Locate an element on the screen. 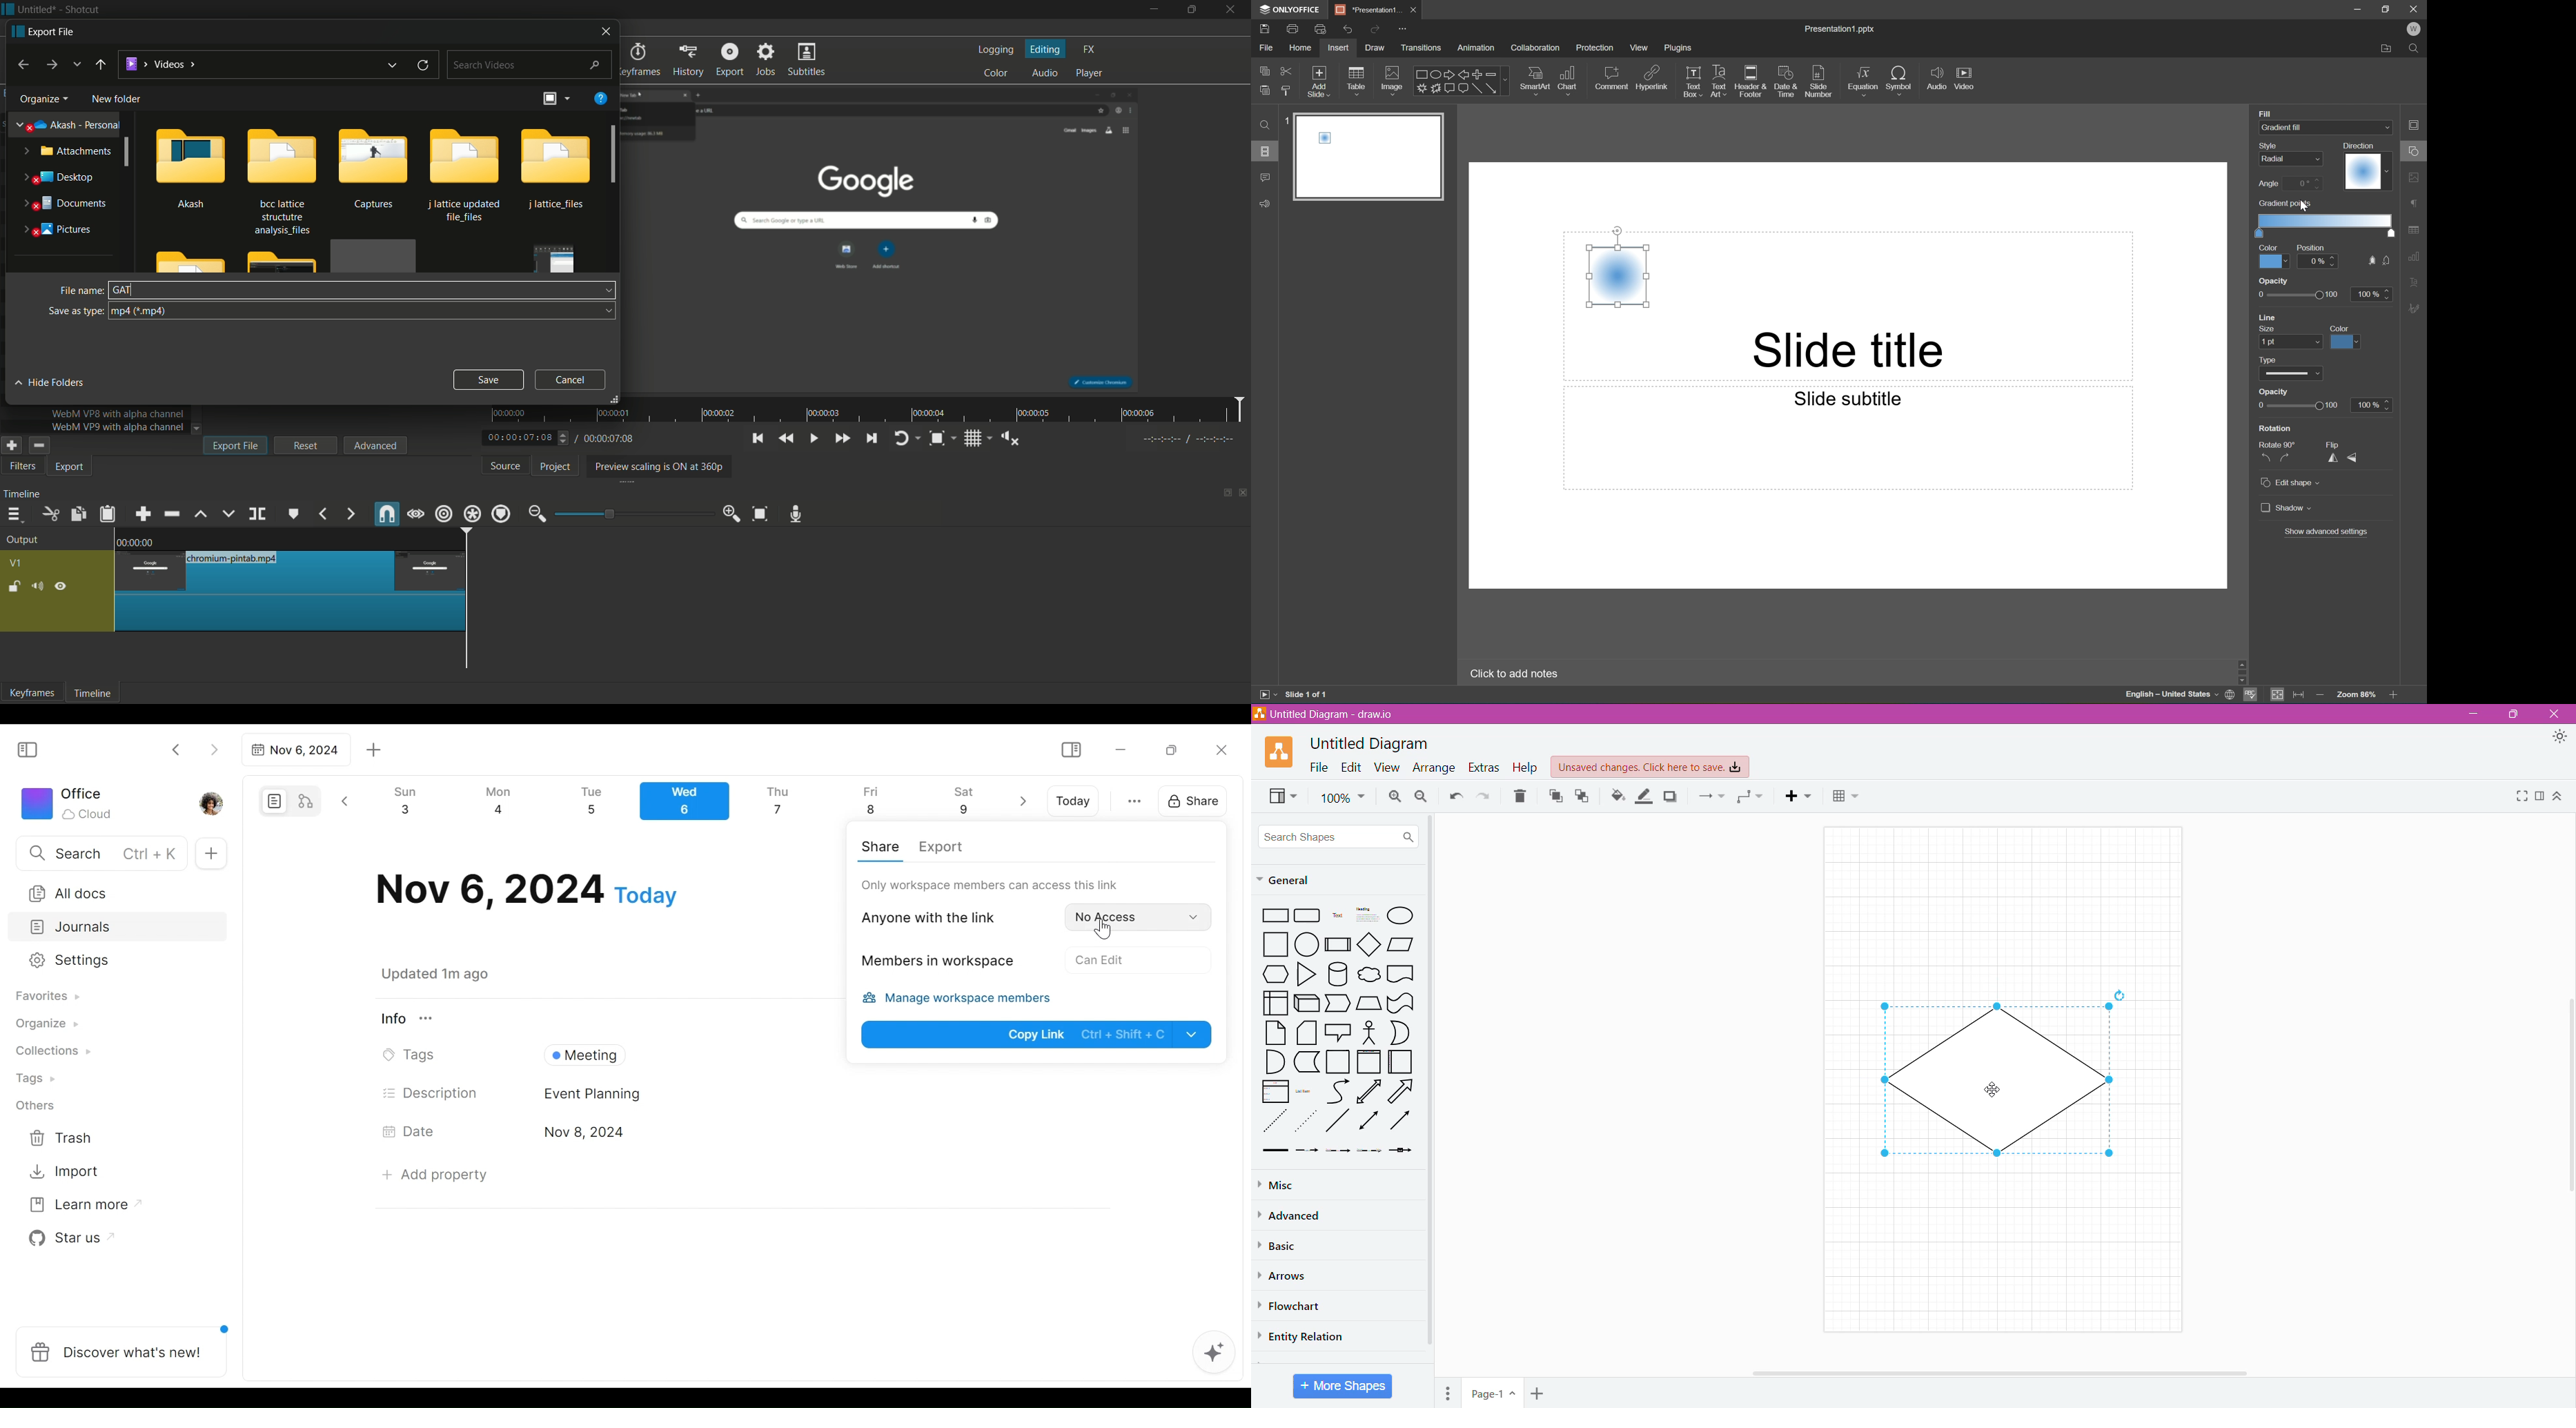 This screenshot has width=2576, height=1428. Bidirectional Connector is located at coordinates (1370, 1123).